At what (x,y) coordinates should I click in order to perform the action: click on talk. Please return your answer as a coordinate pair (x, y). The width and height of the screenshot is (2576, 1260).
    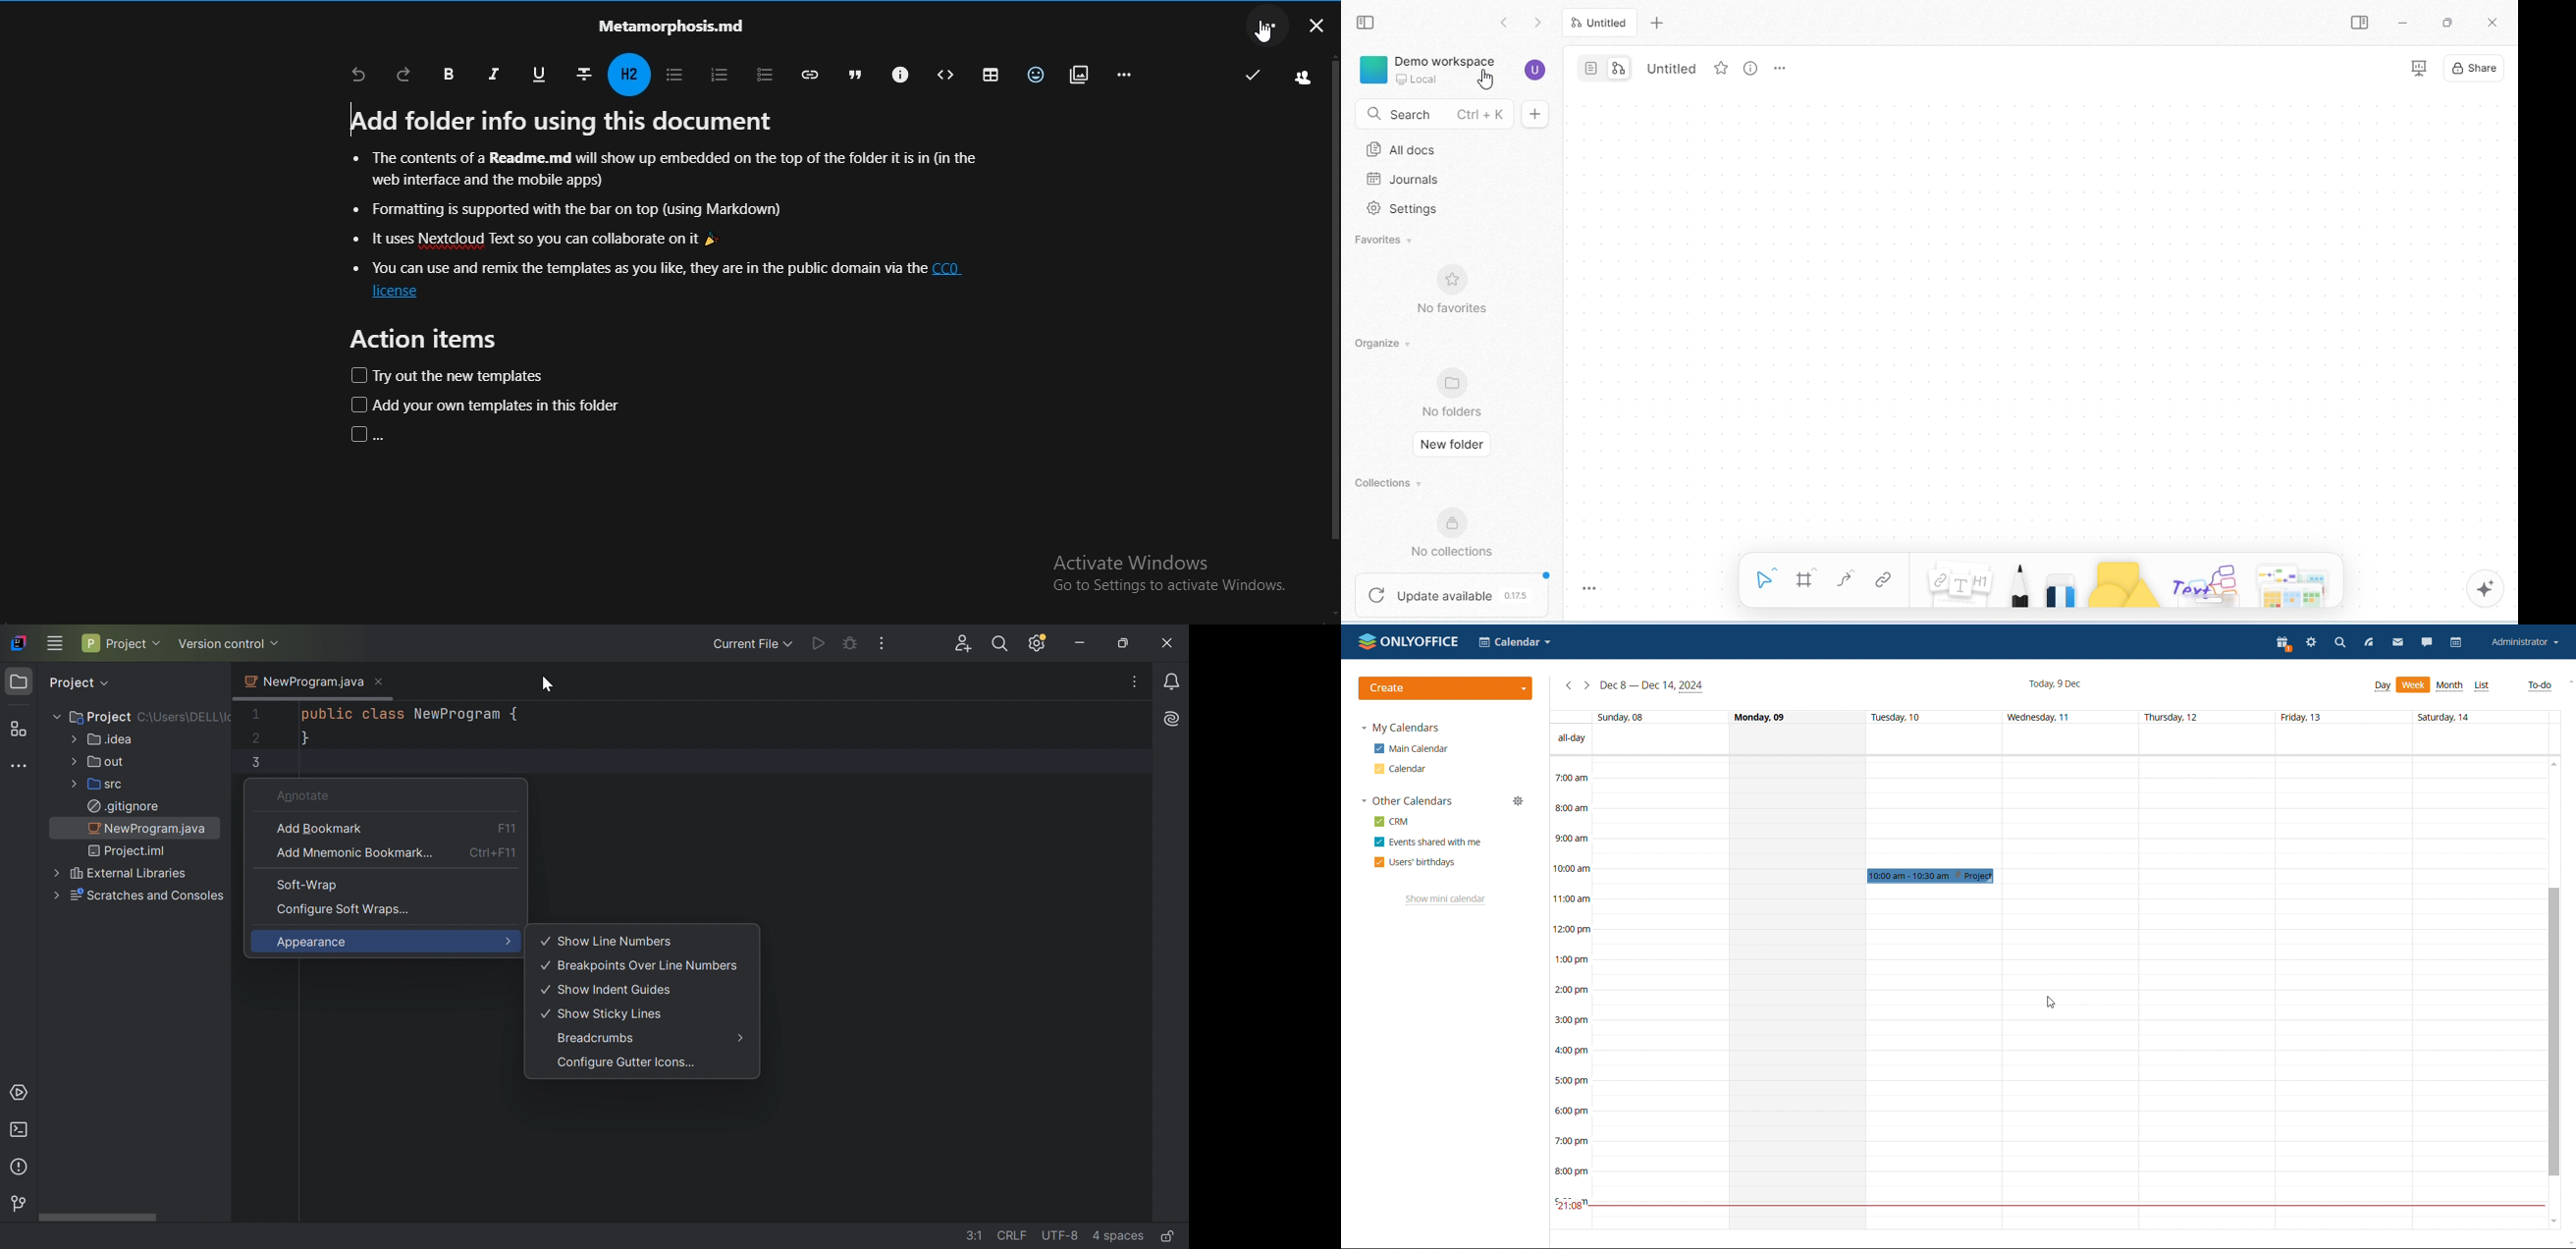
    Looking at the image, I should click on (2426, 643).